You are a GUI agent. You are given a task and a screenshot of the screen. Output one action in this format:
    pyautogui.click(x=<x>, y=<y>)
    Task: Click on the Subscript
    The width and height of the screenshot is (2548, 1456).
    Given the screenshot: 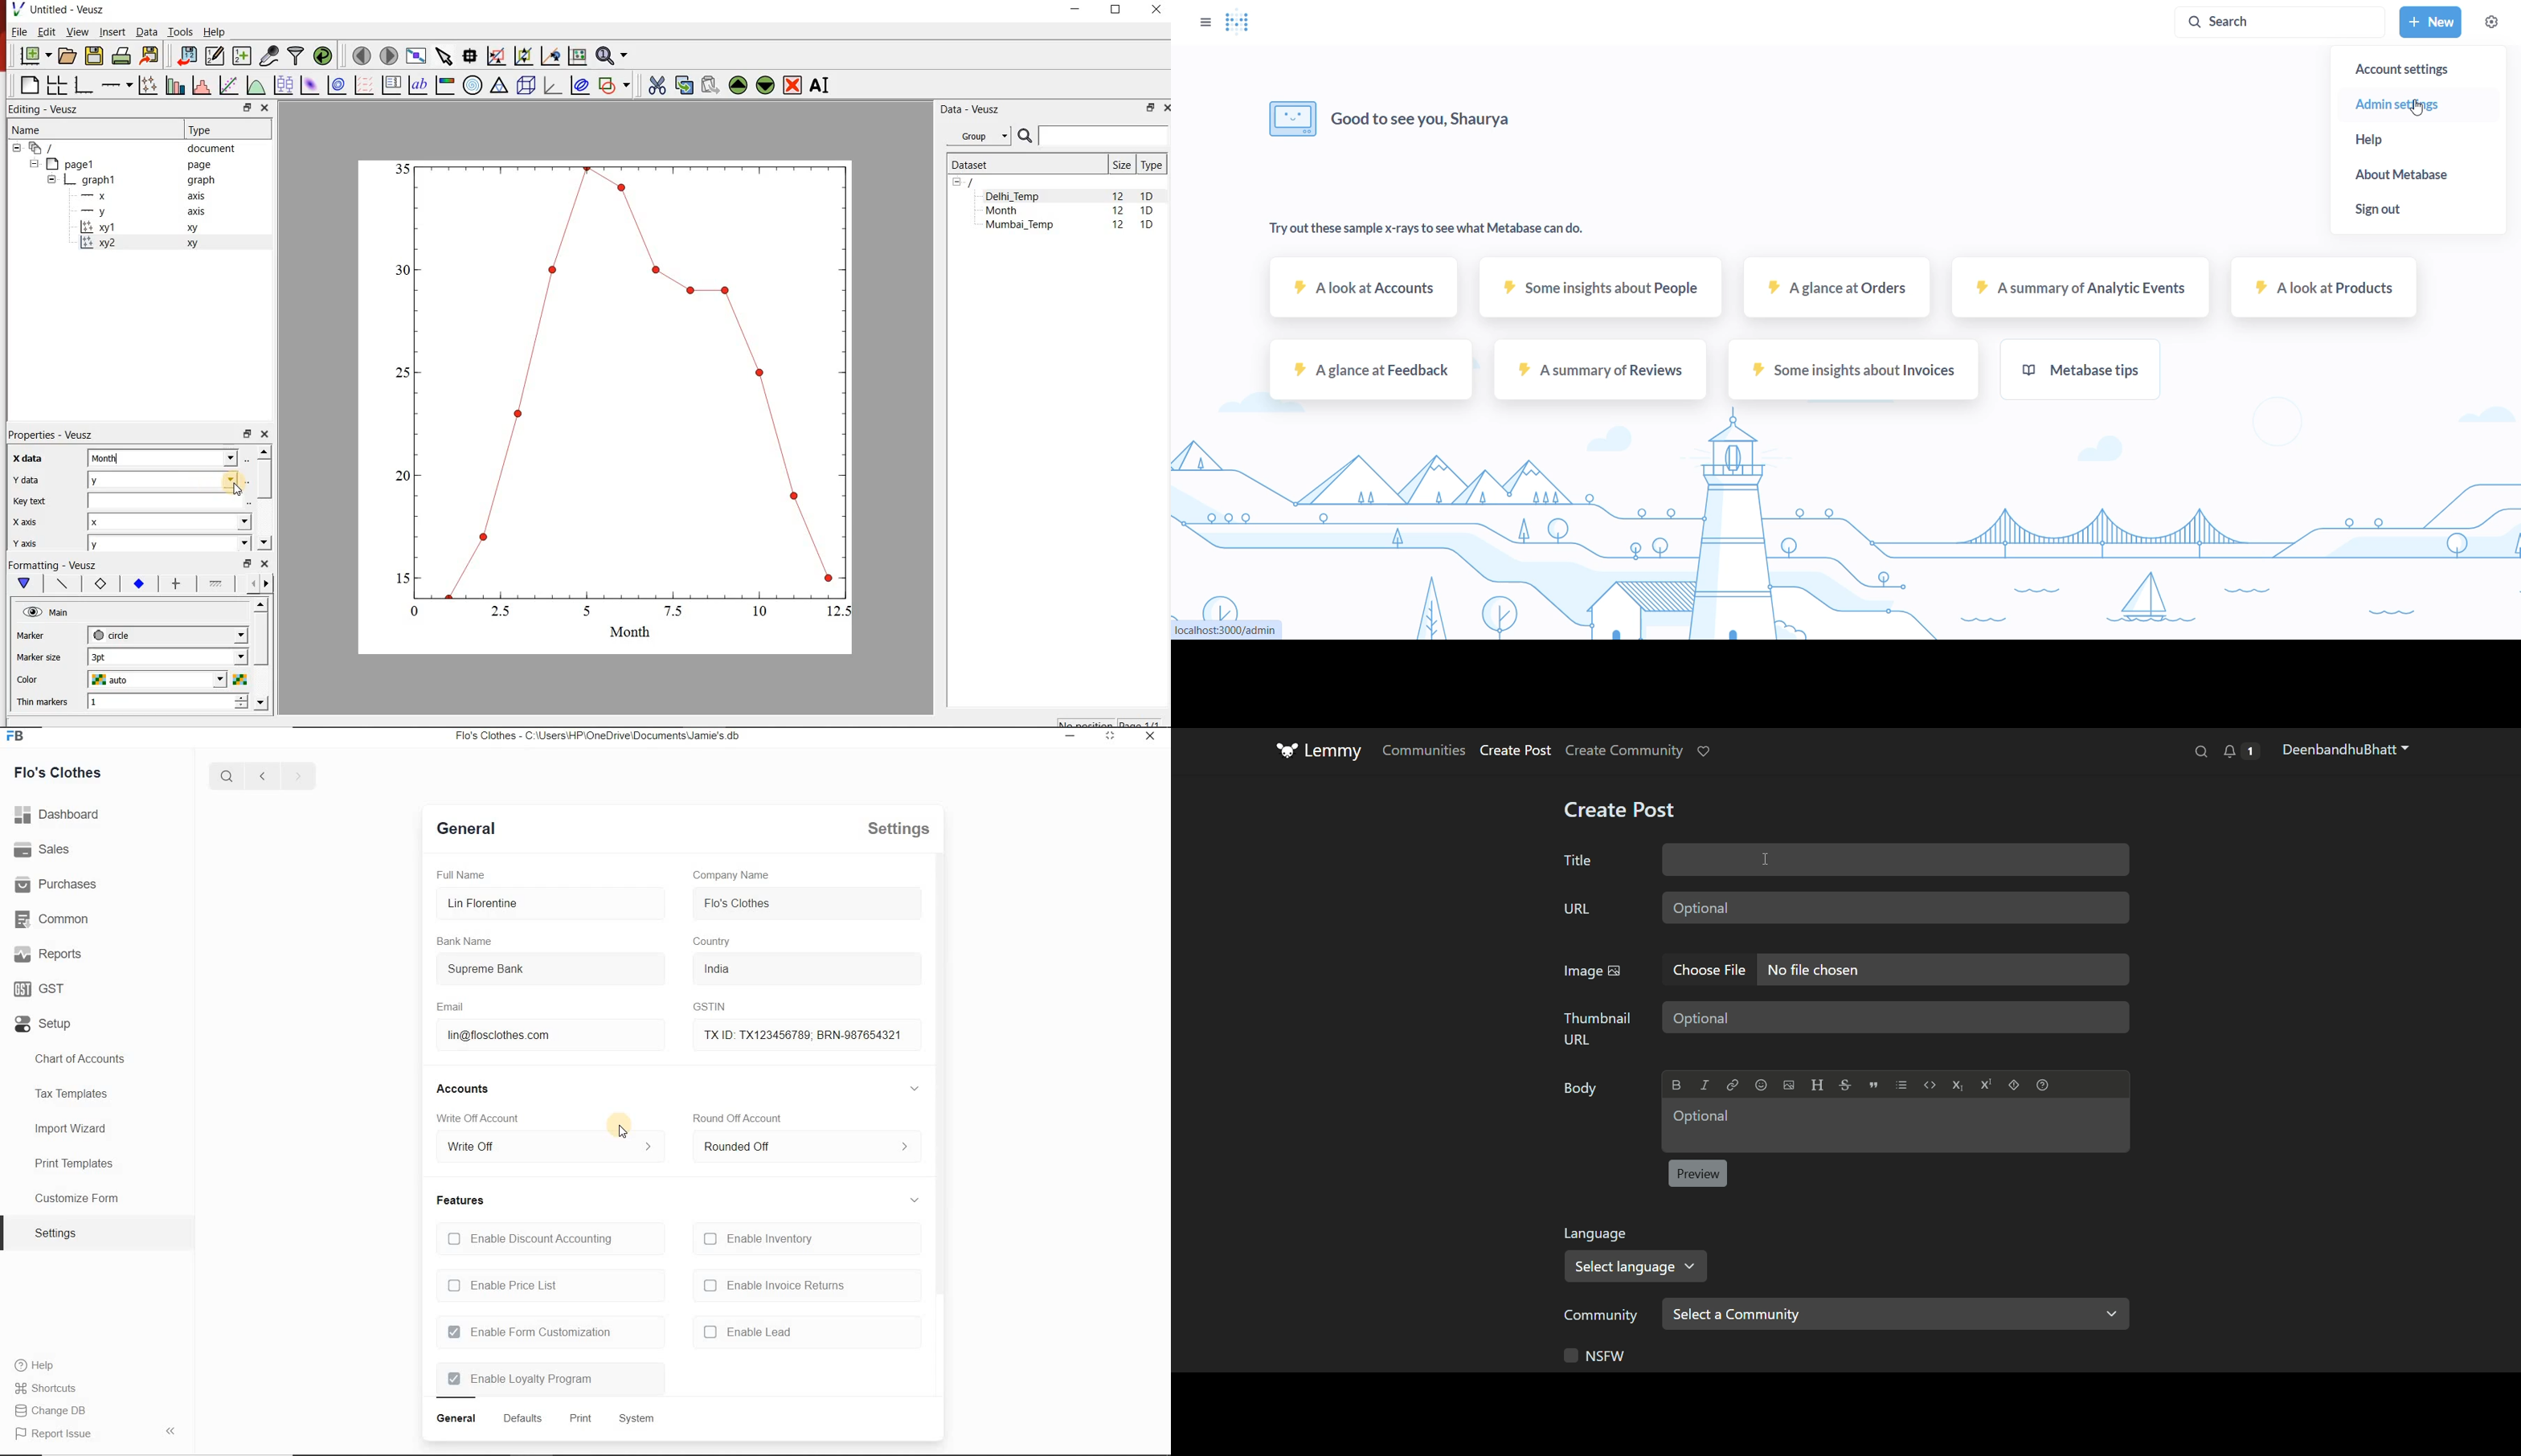 What is the action you would take?
    pyautogui.click(x=1957, y=1086)
    